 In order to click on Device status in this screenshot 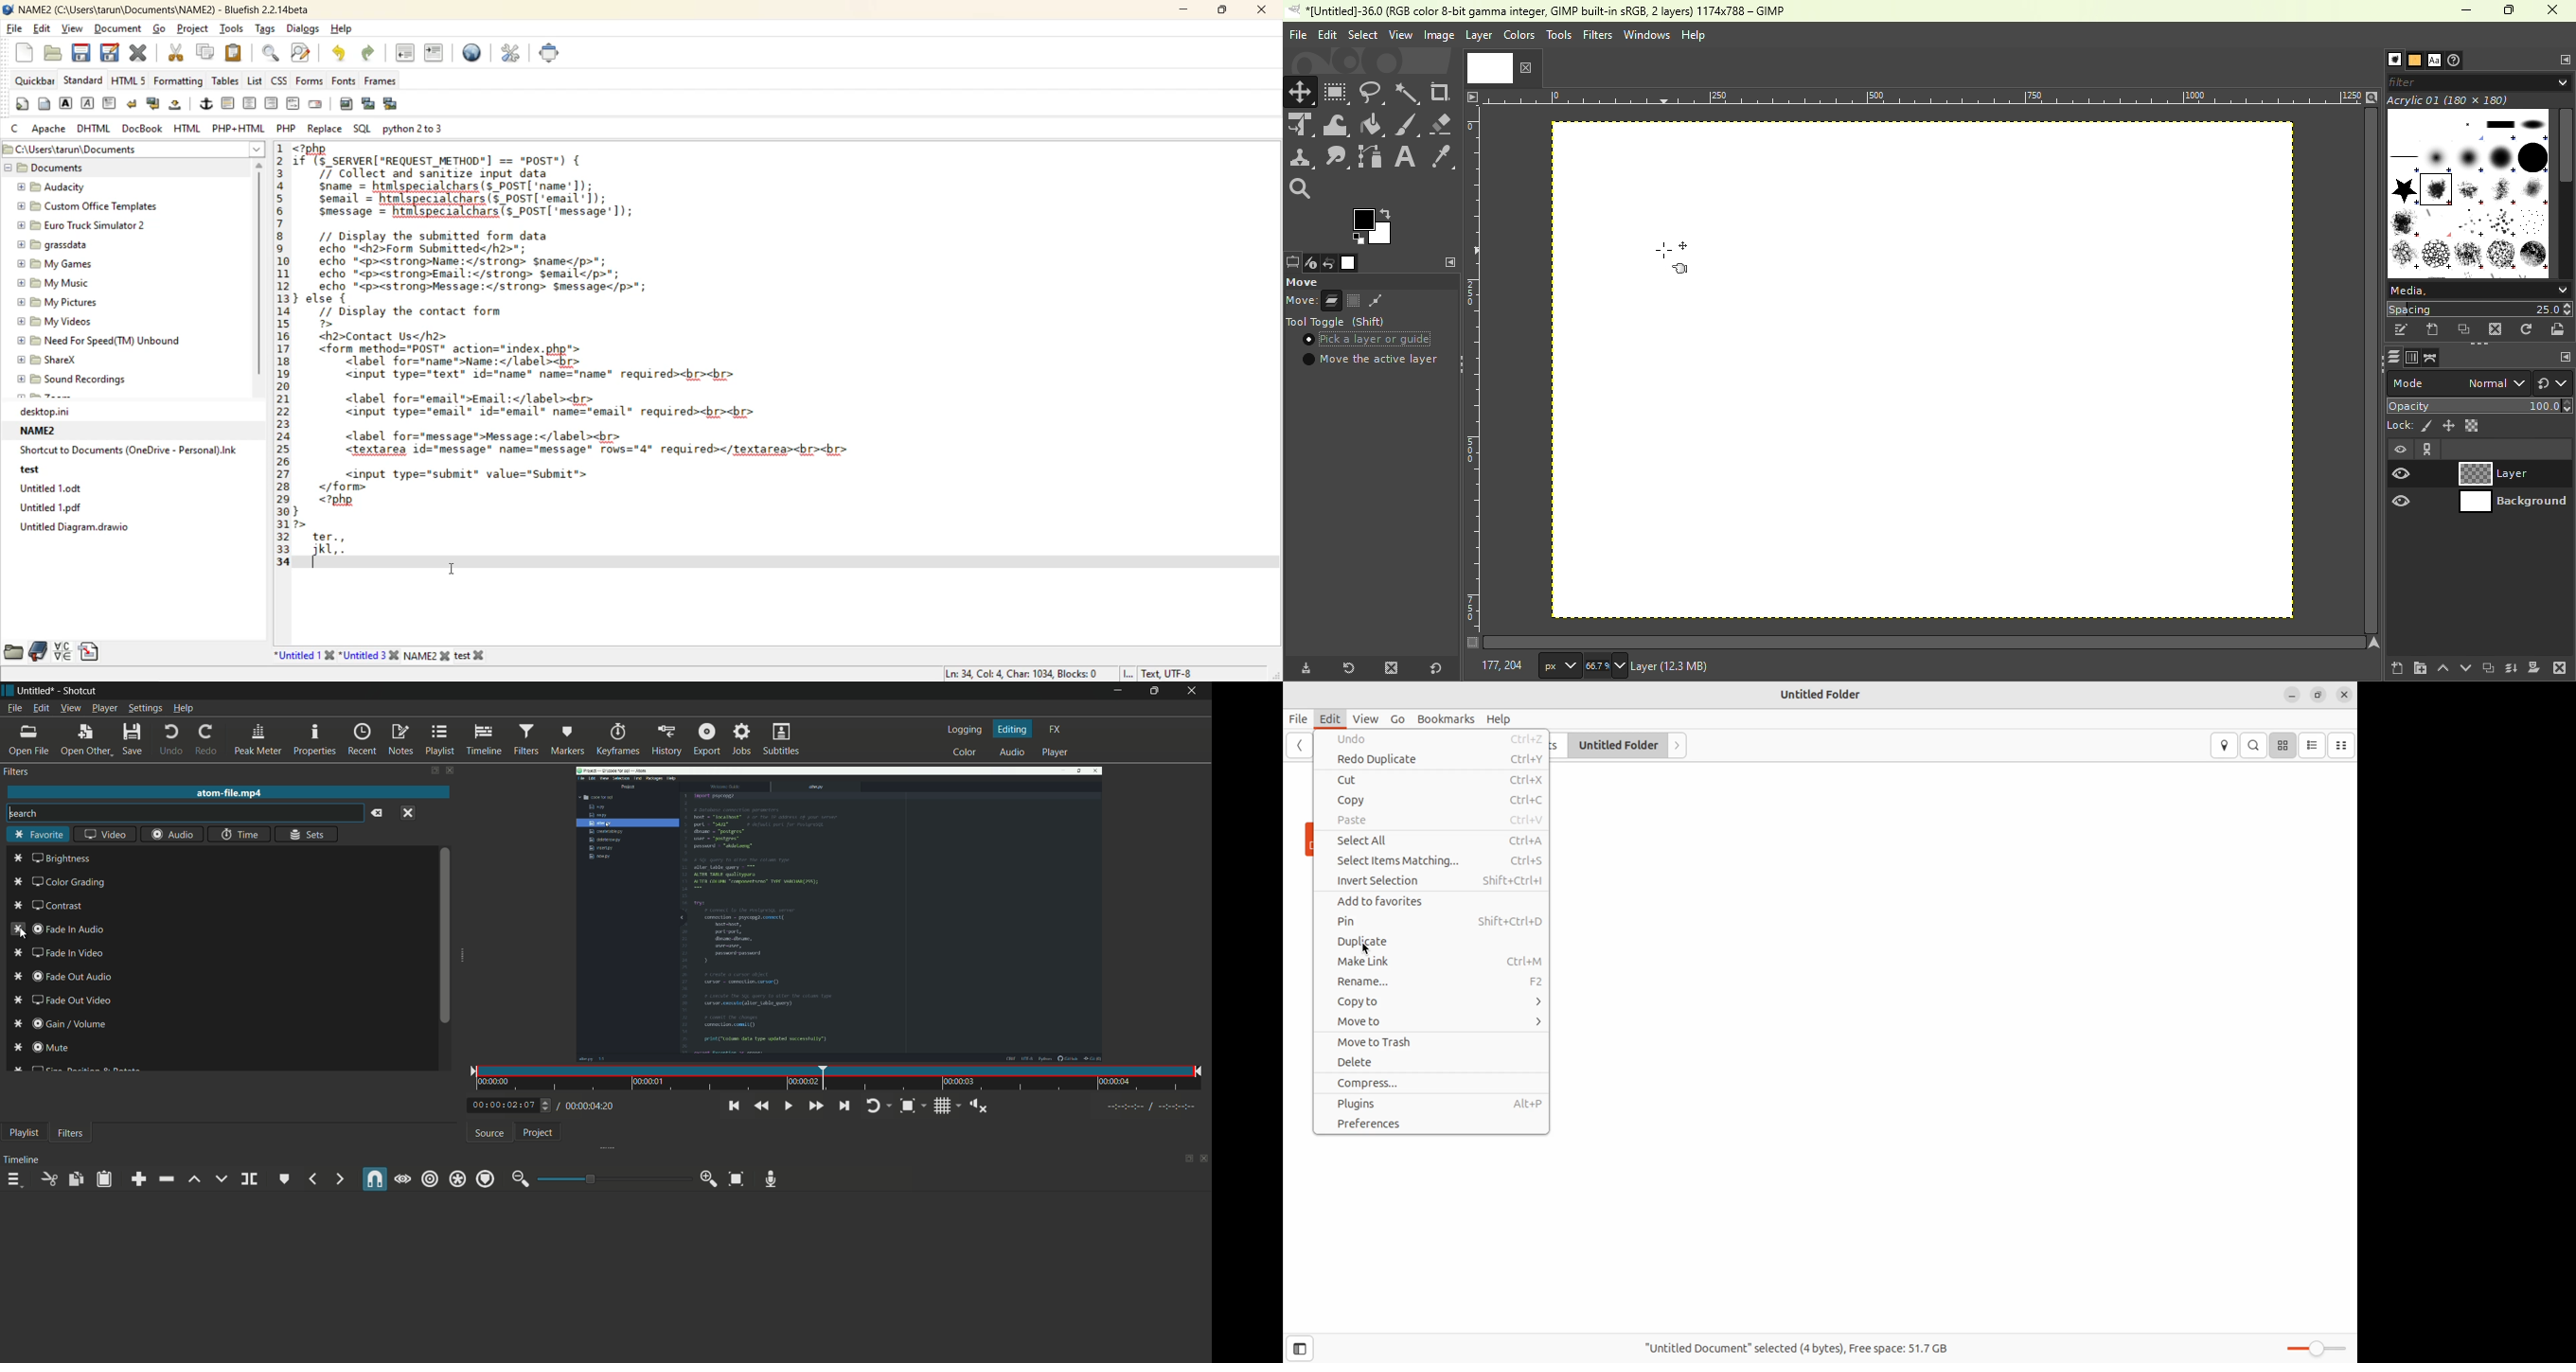, I will do `click(1309, 264)`.